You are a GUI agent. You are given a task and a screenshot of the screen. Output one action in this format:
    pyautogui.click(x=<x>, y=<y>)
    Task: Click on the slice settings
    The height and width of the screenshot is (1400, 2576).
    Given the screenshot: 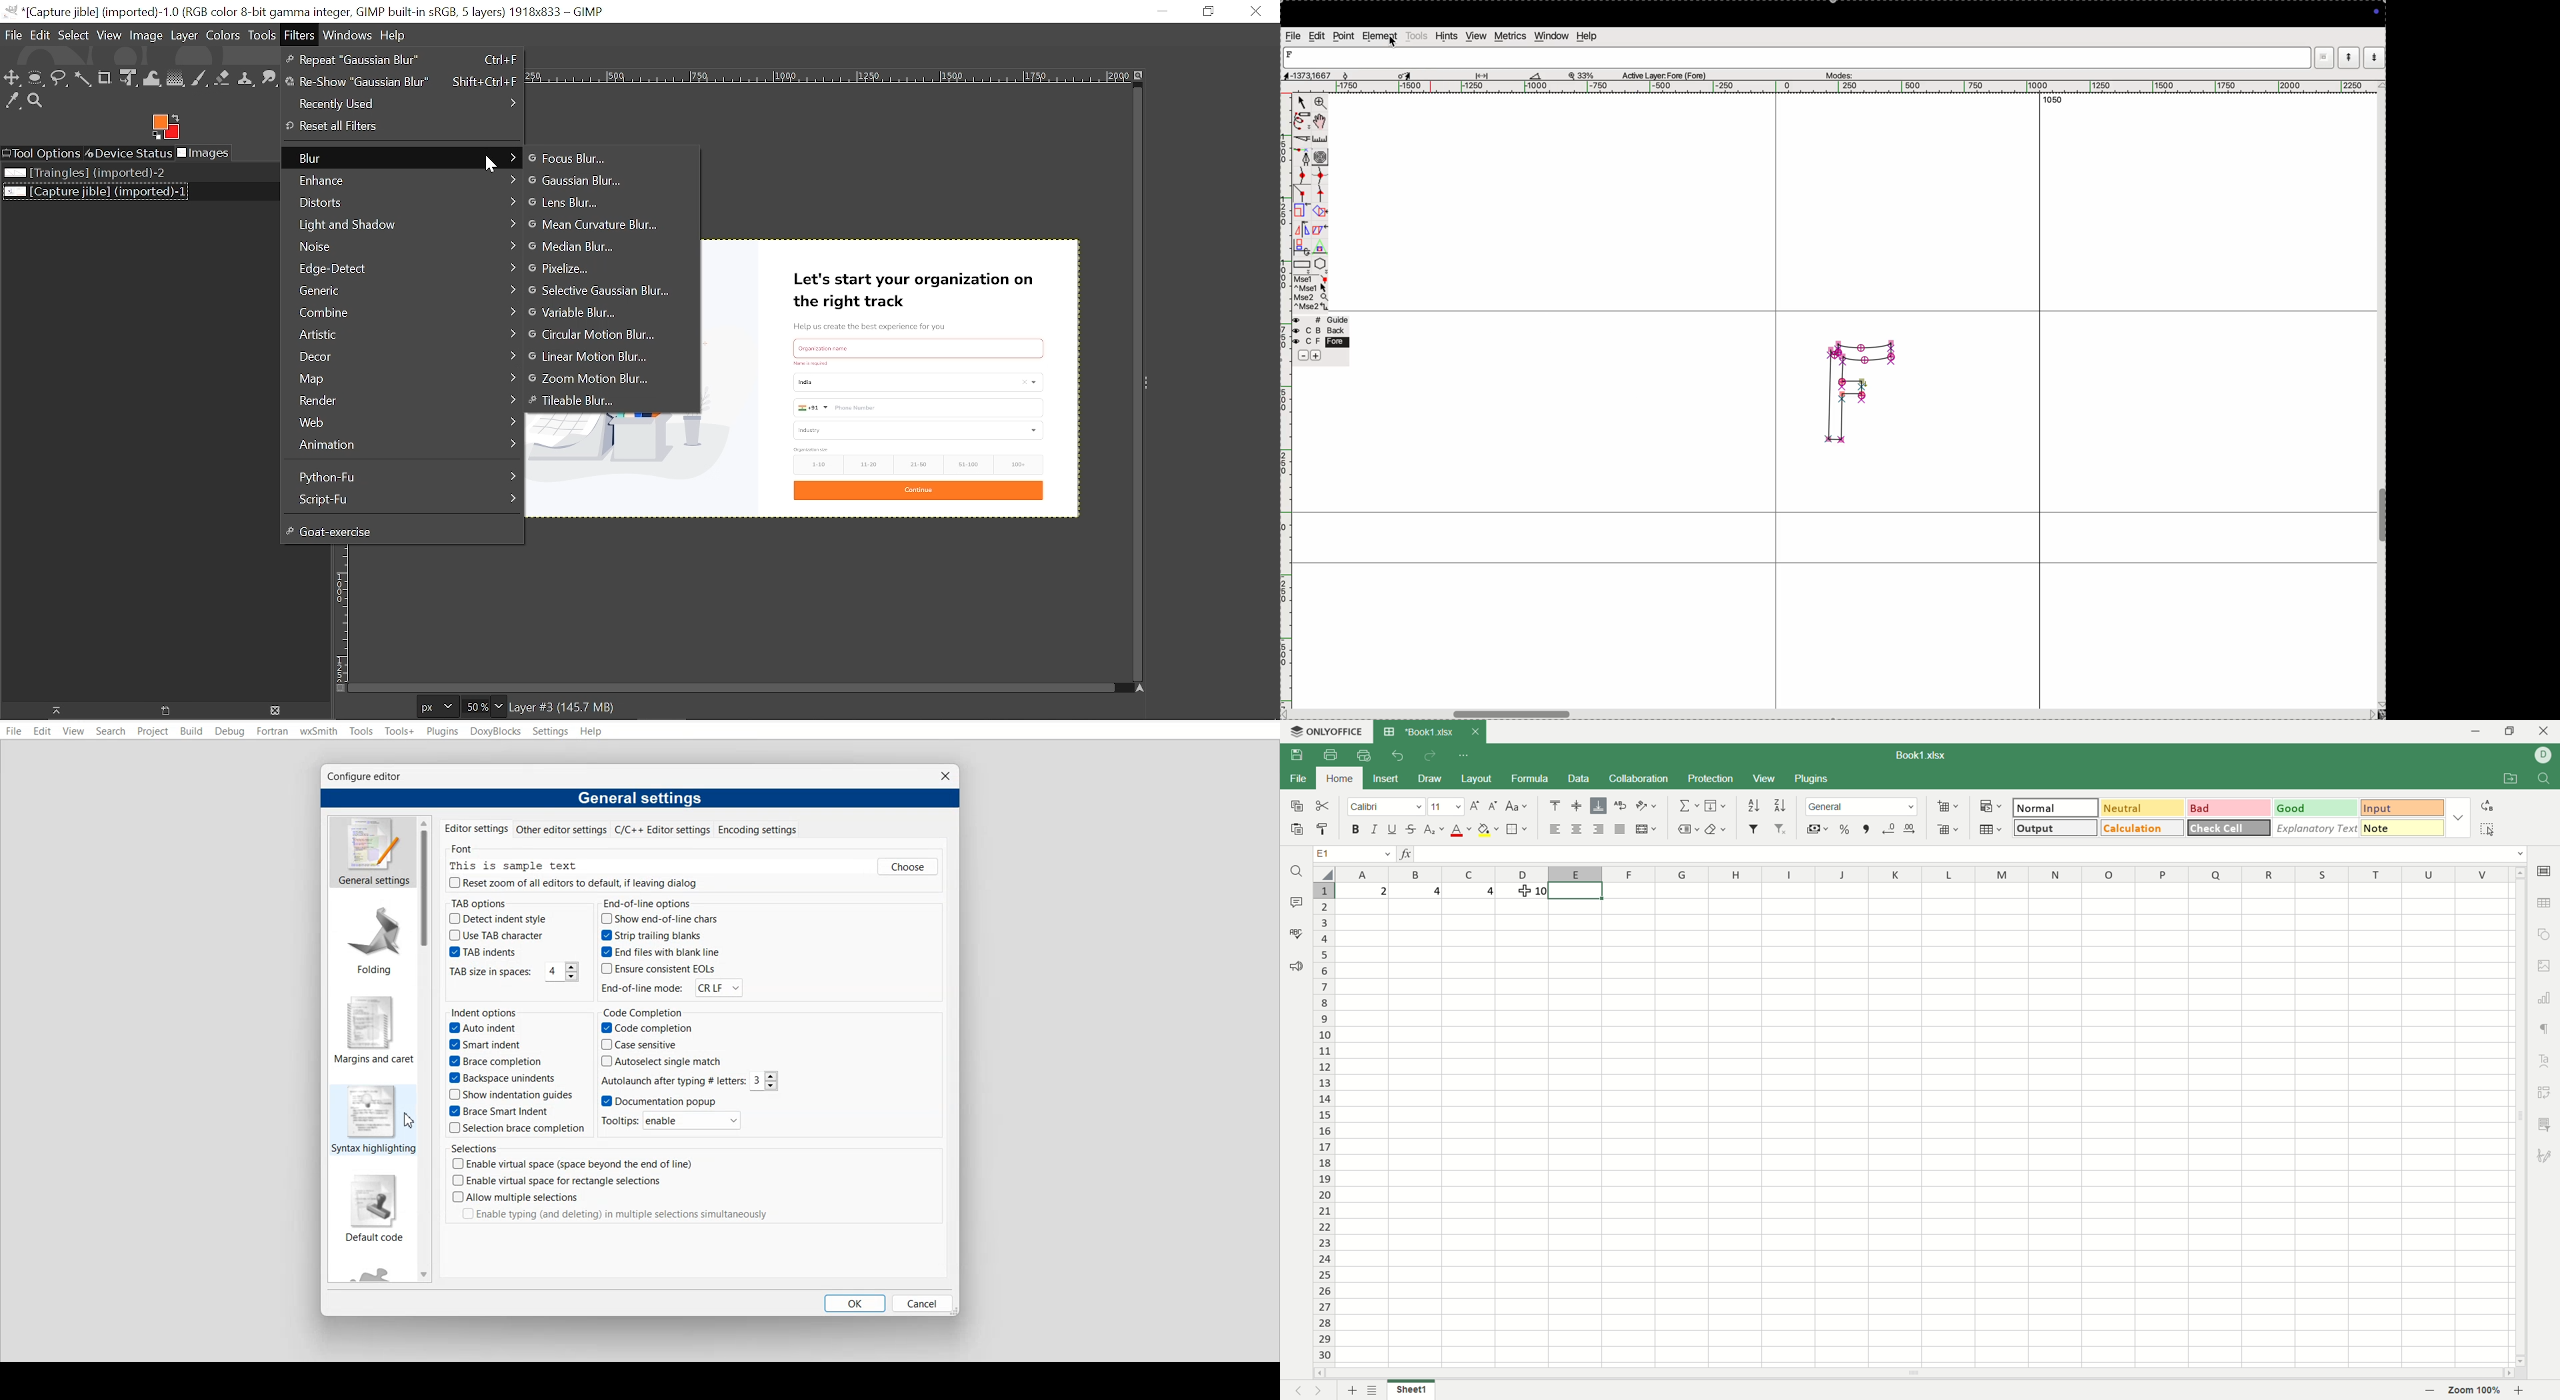 What is the action you would take?
    pyautogui.click(x=2545, y=1127)
    